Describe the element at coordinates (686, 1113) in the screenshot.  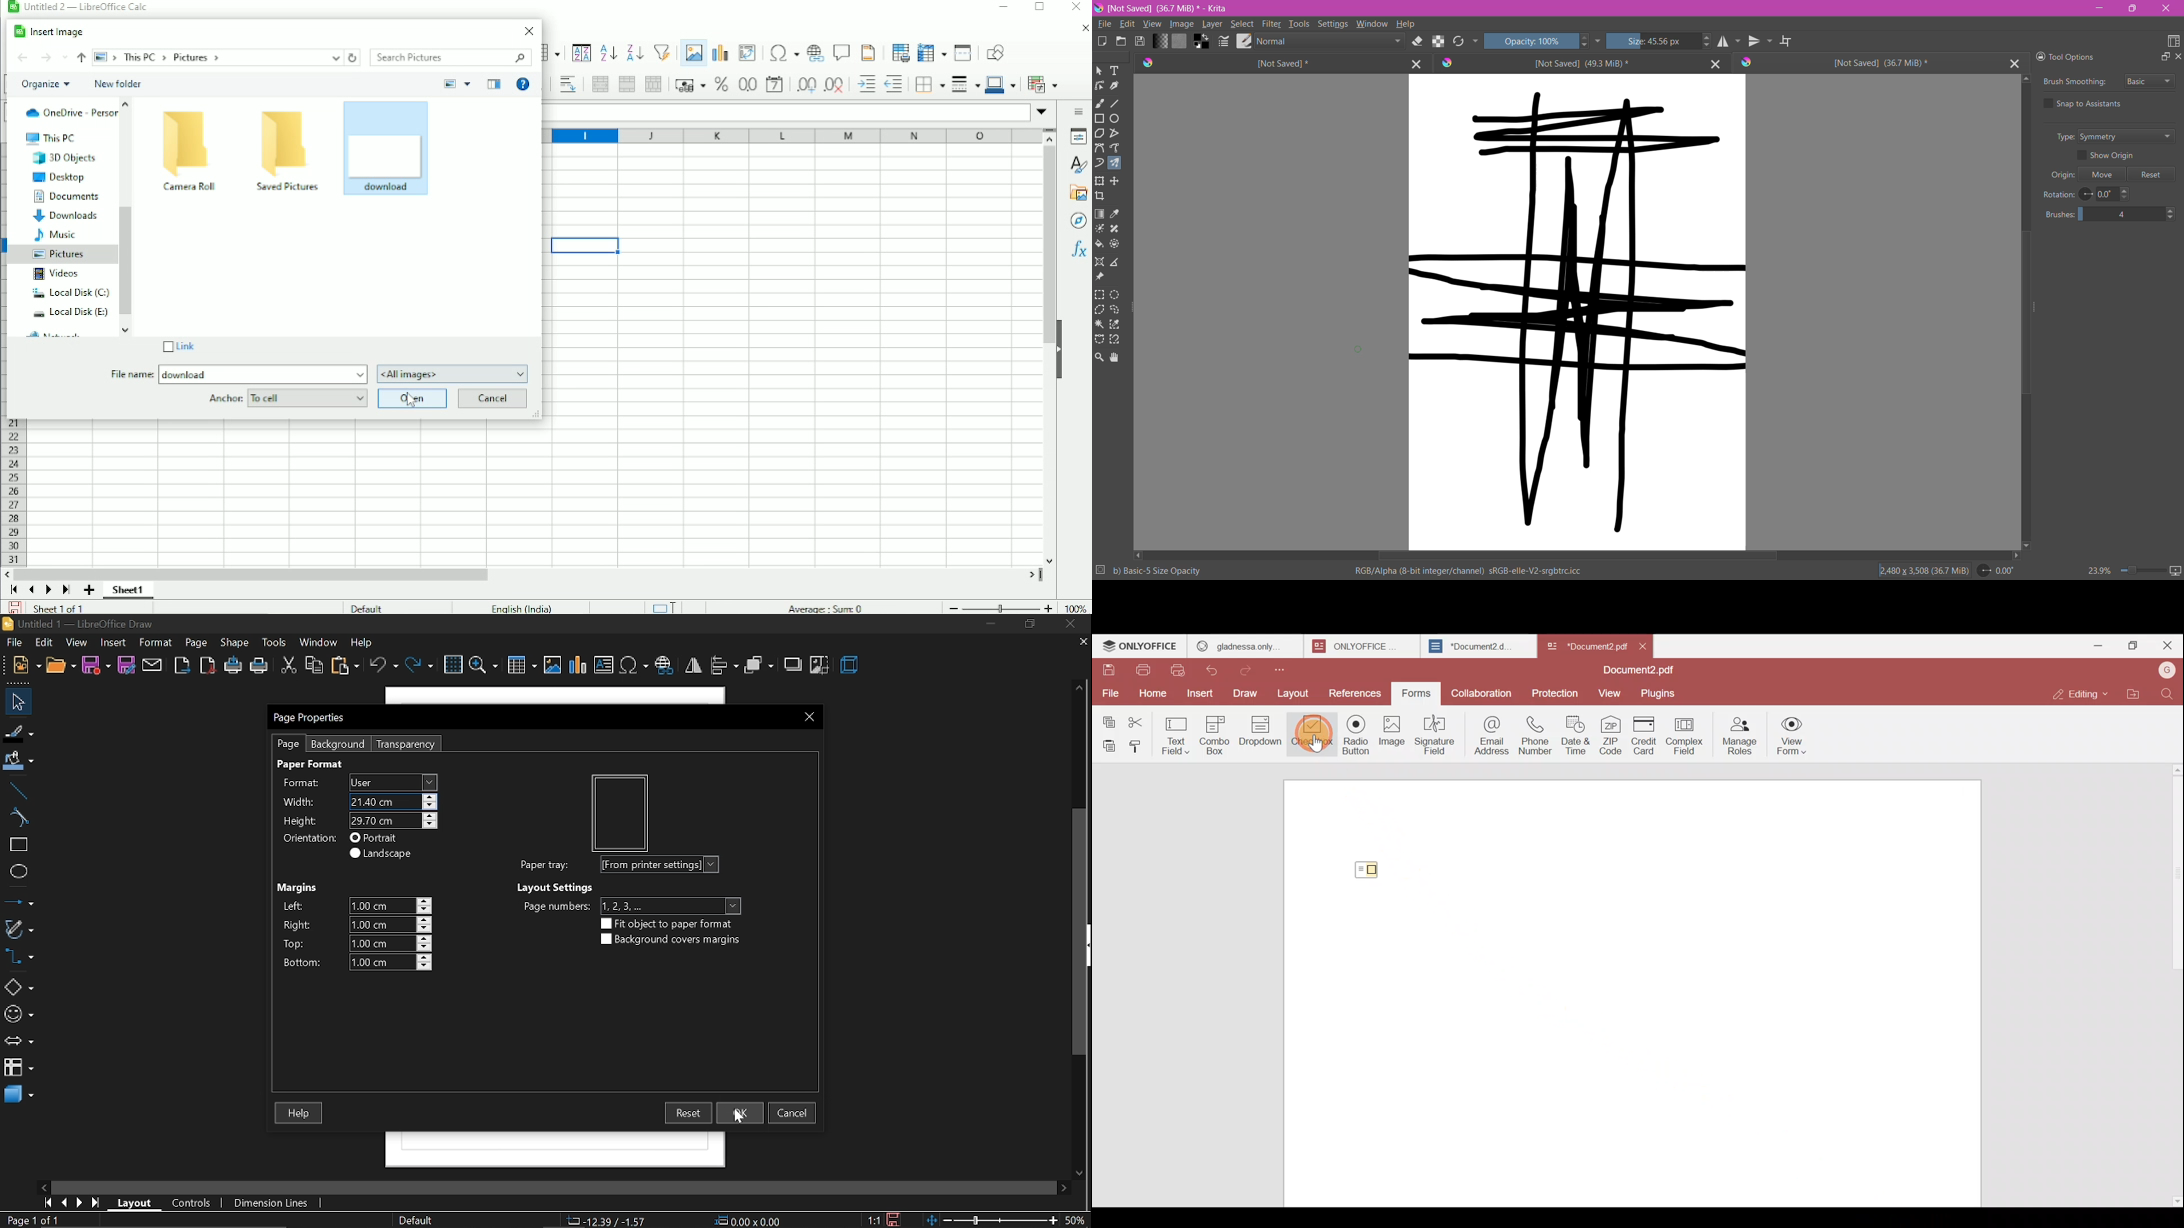
I see `reset` at that location.